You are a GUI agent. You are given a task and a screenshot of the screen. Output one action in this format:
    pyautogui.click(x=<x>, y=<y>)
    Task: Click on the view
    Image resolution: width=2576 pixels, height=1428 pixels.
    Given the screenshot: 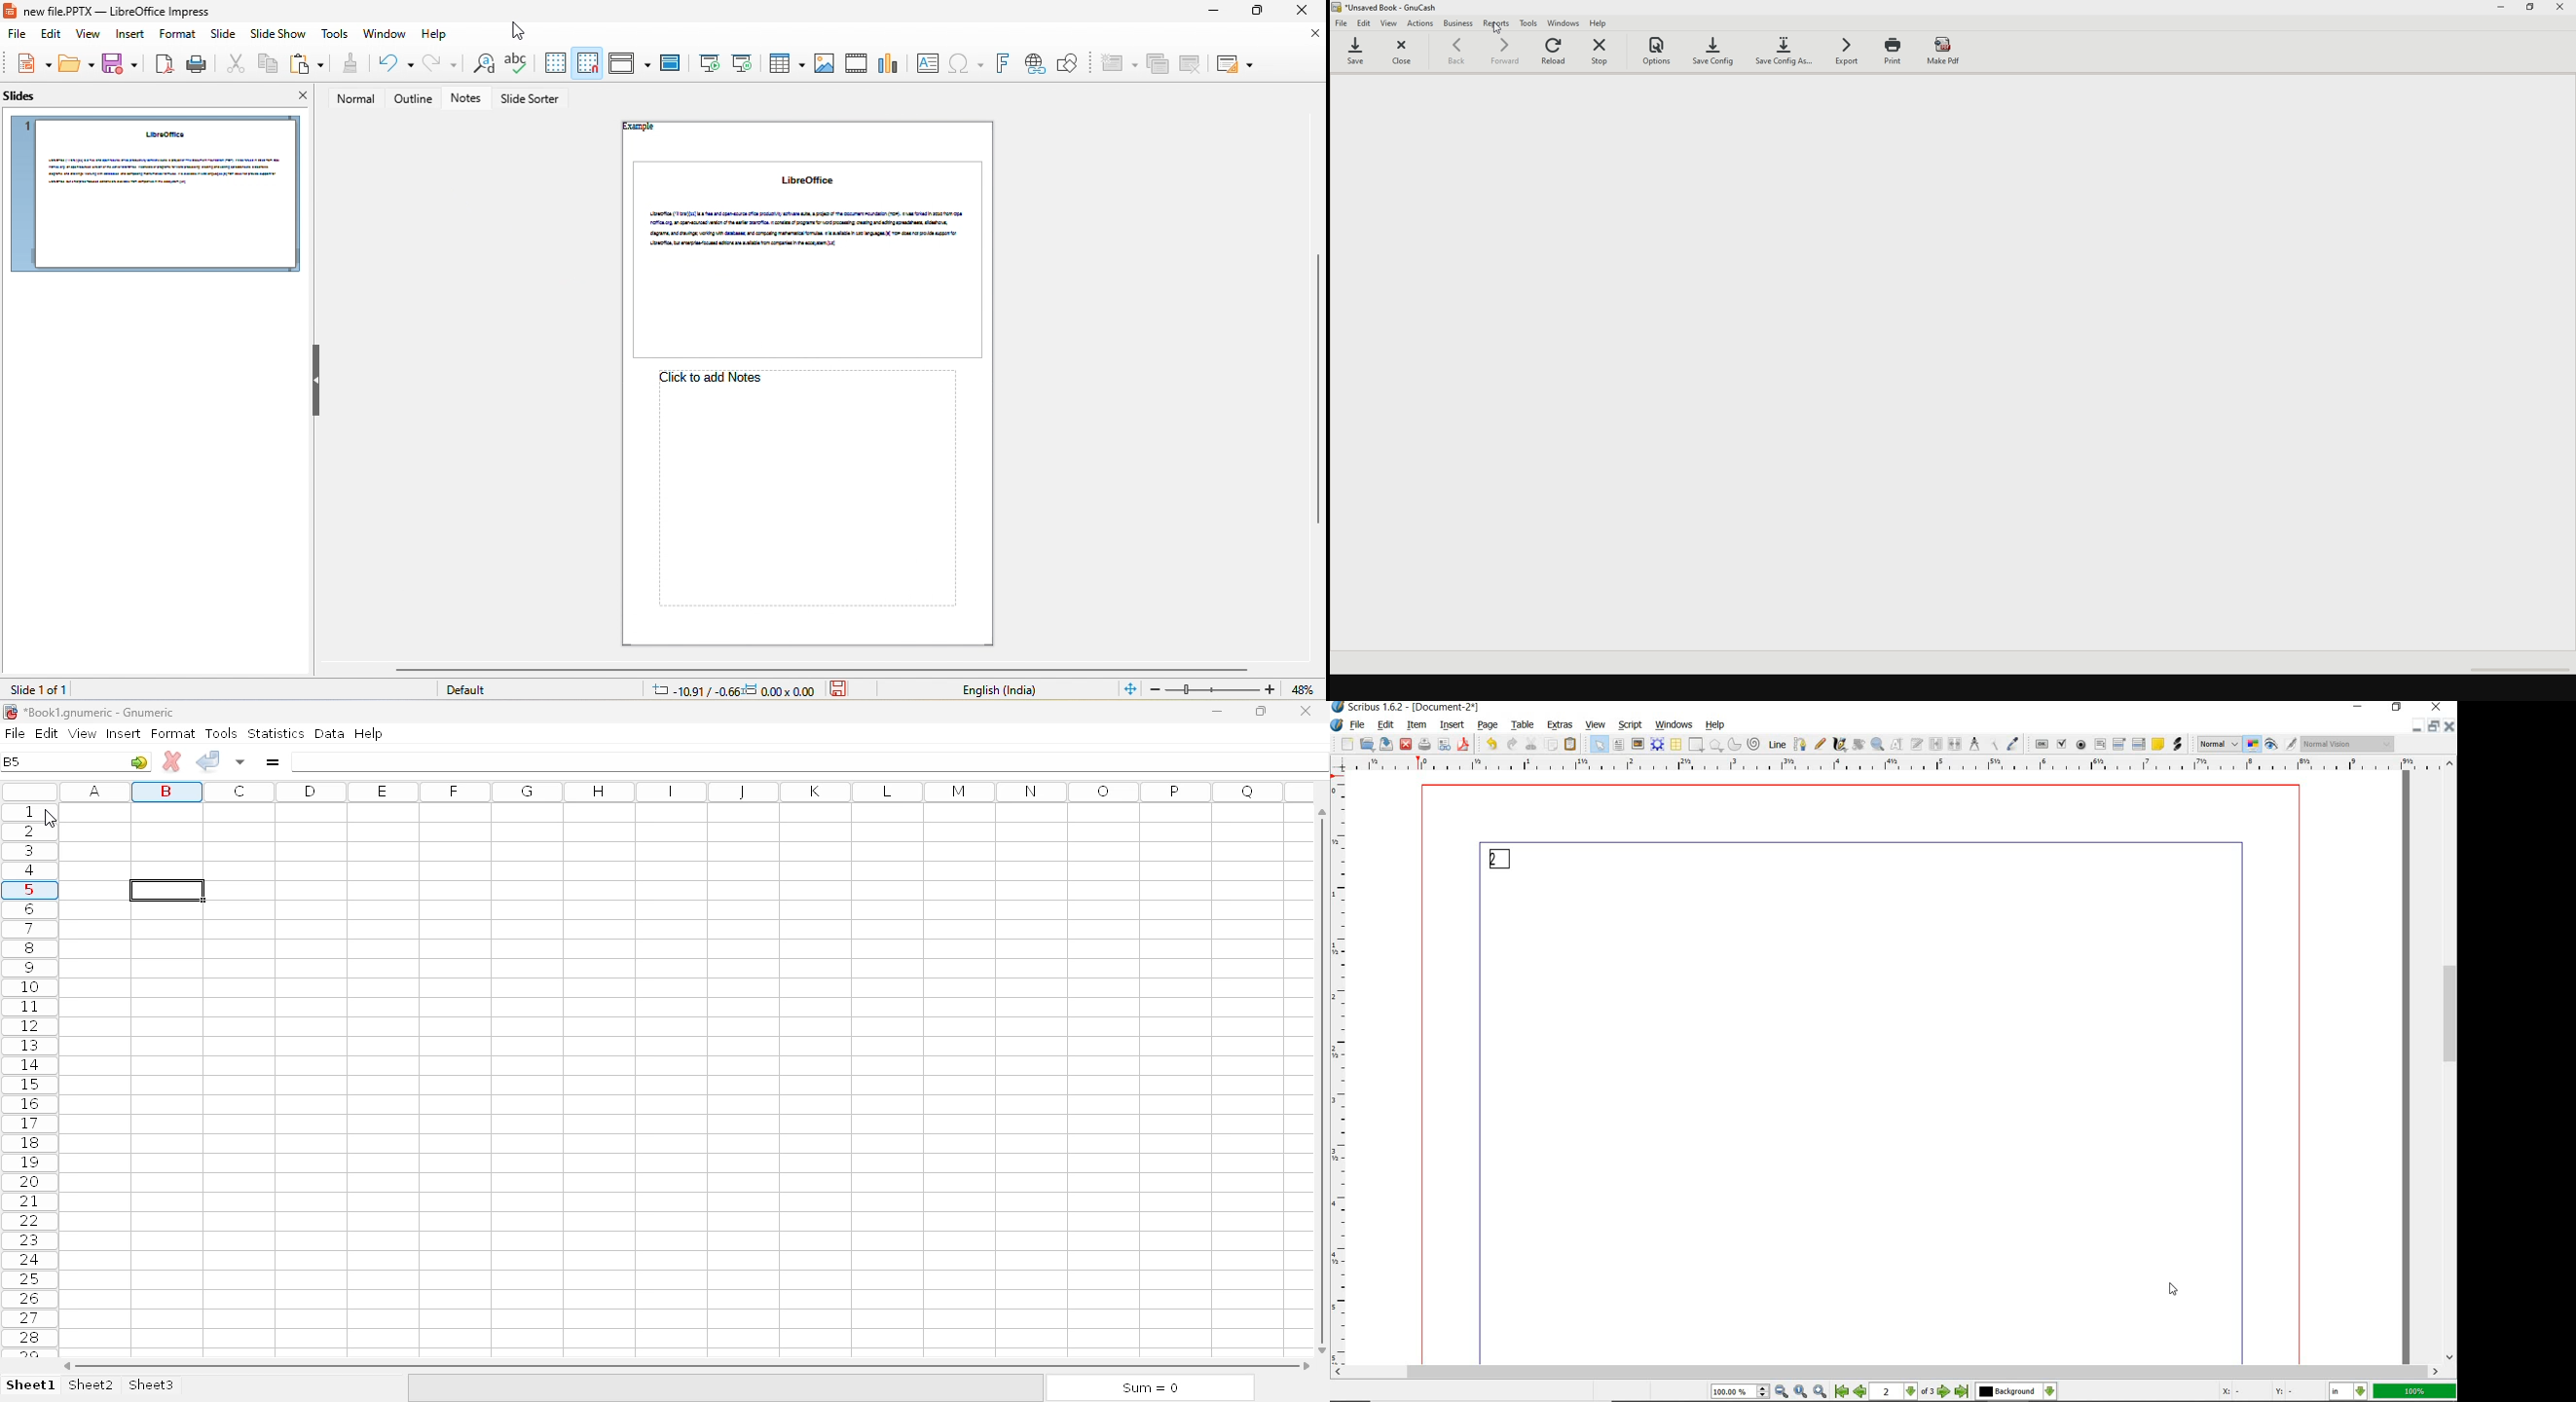 What is the action you would take?
    pyautogui.click(x=1595, y=725)
    